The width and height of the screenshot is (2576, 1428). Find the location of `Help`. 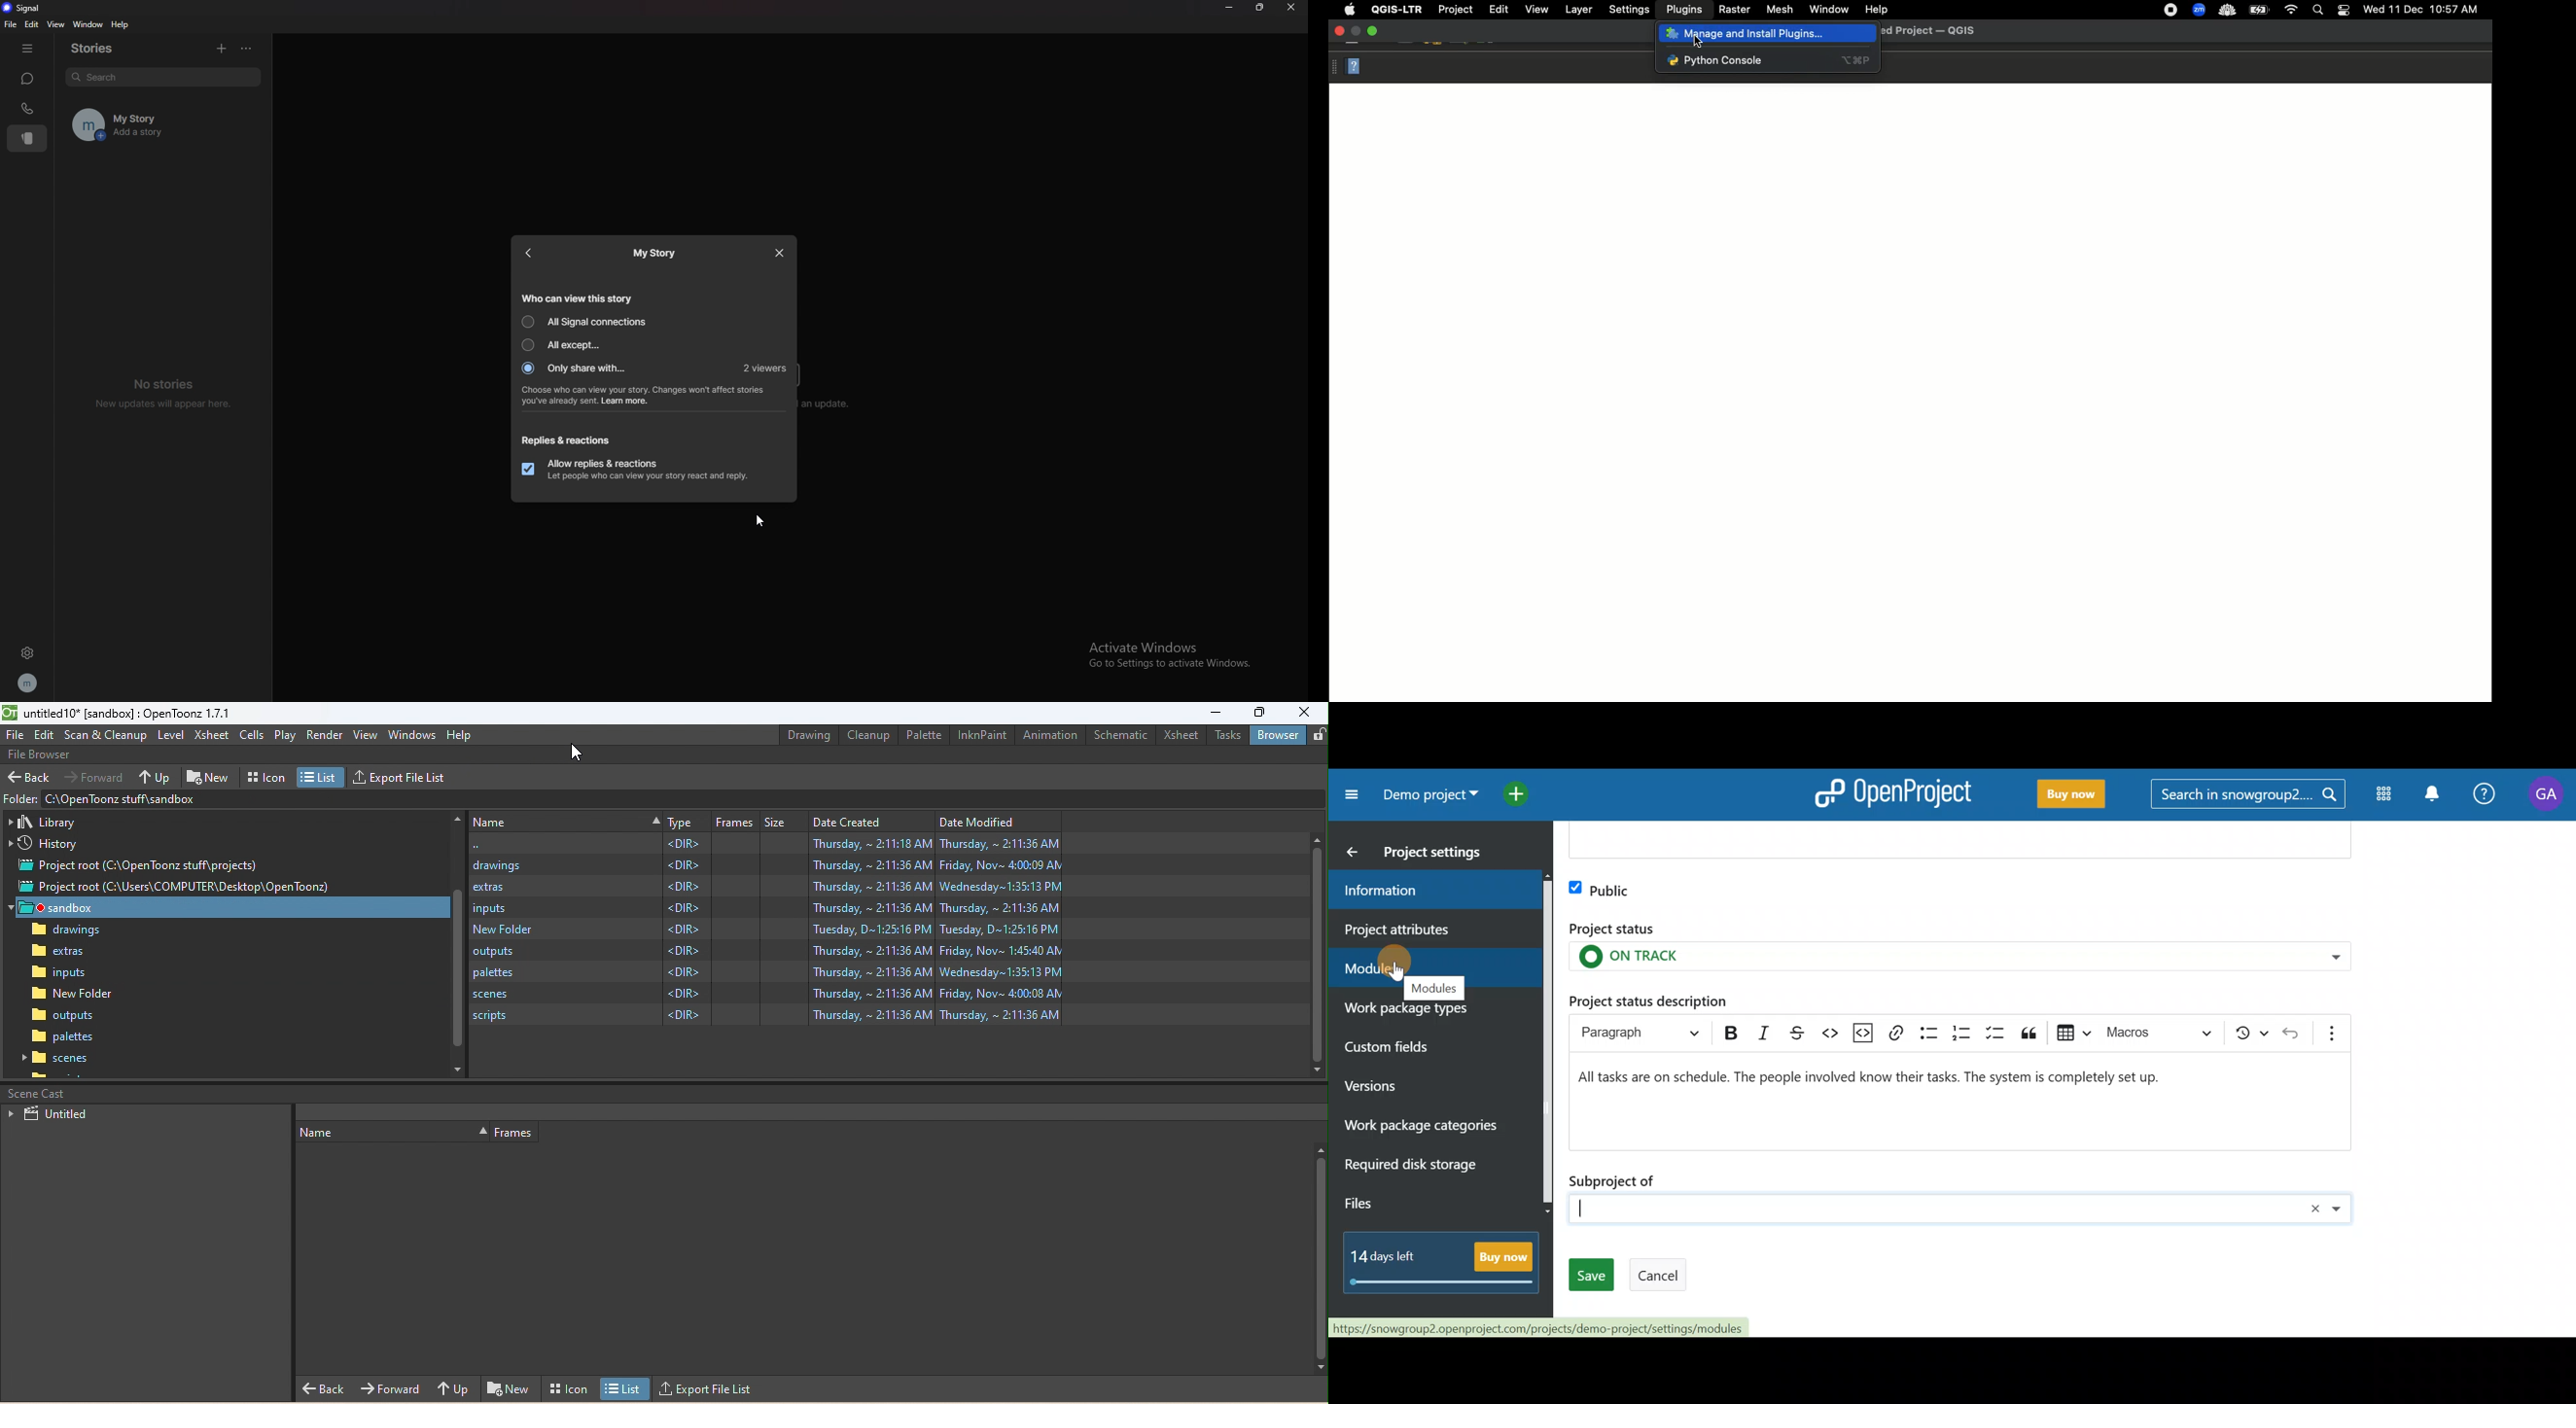

Help is located at coordinates (1878, 9).